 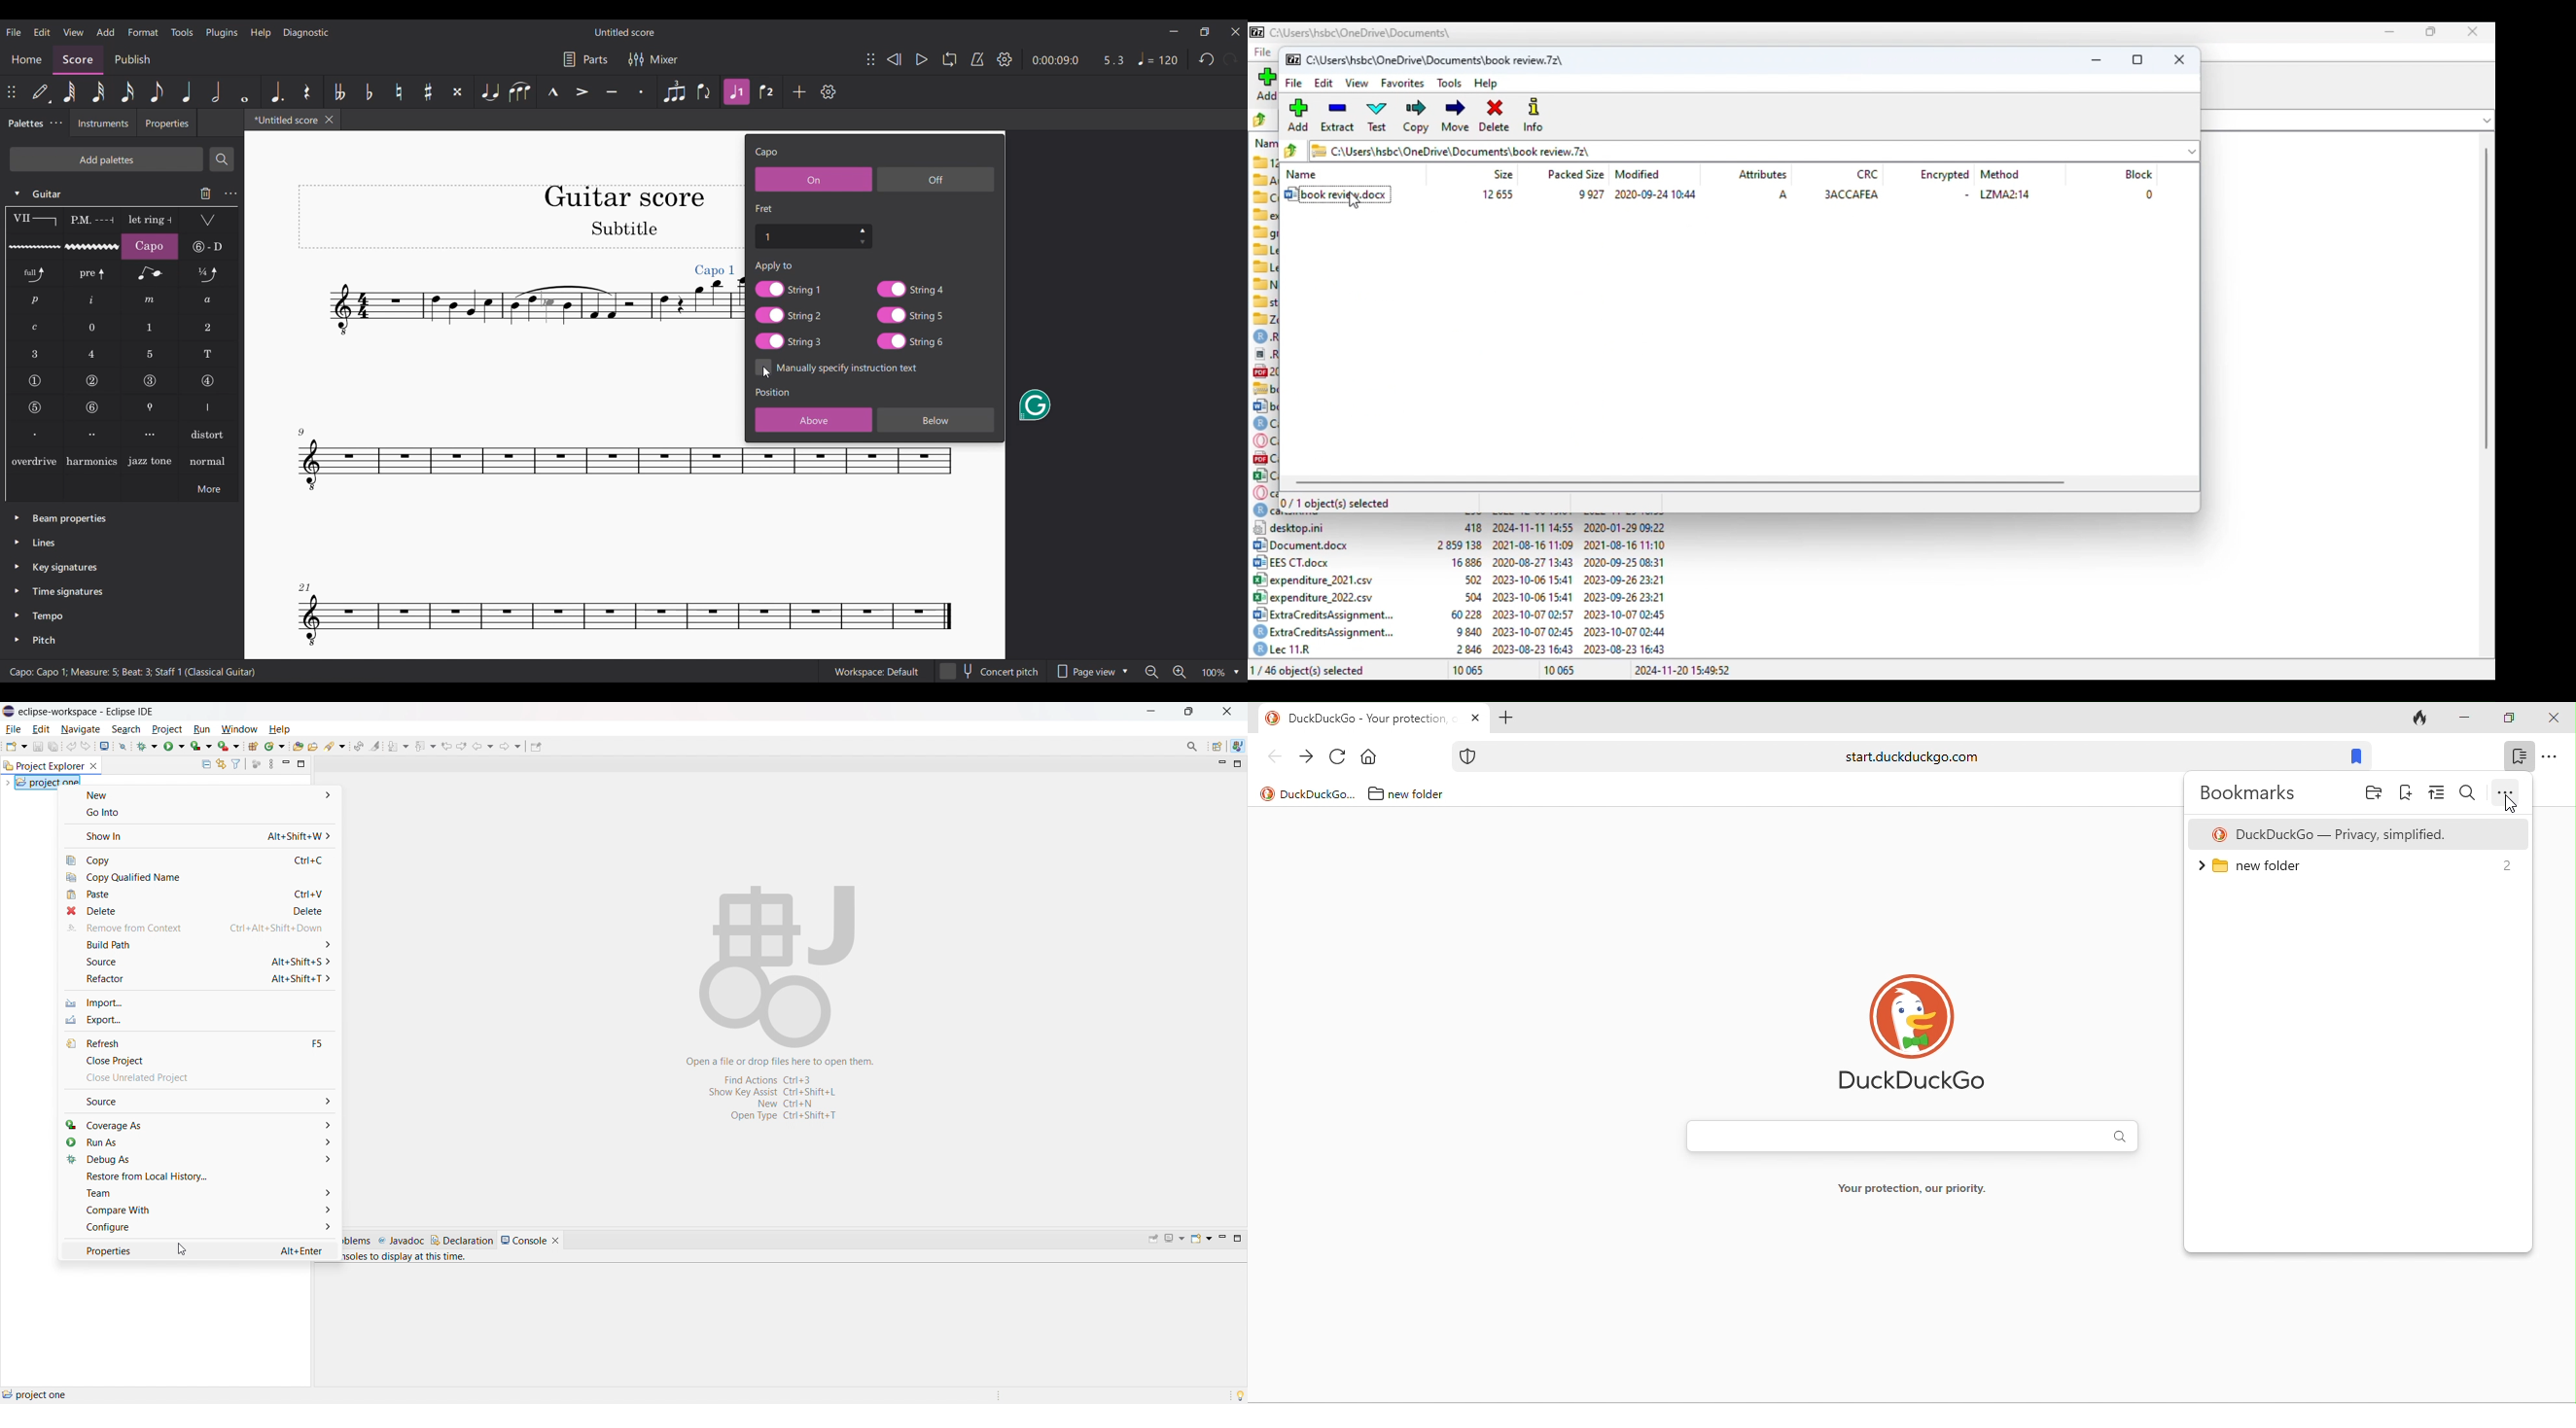 I want to click on 10 065, so click(x=1560, y=671).